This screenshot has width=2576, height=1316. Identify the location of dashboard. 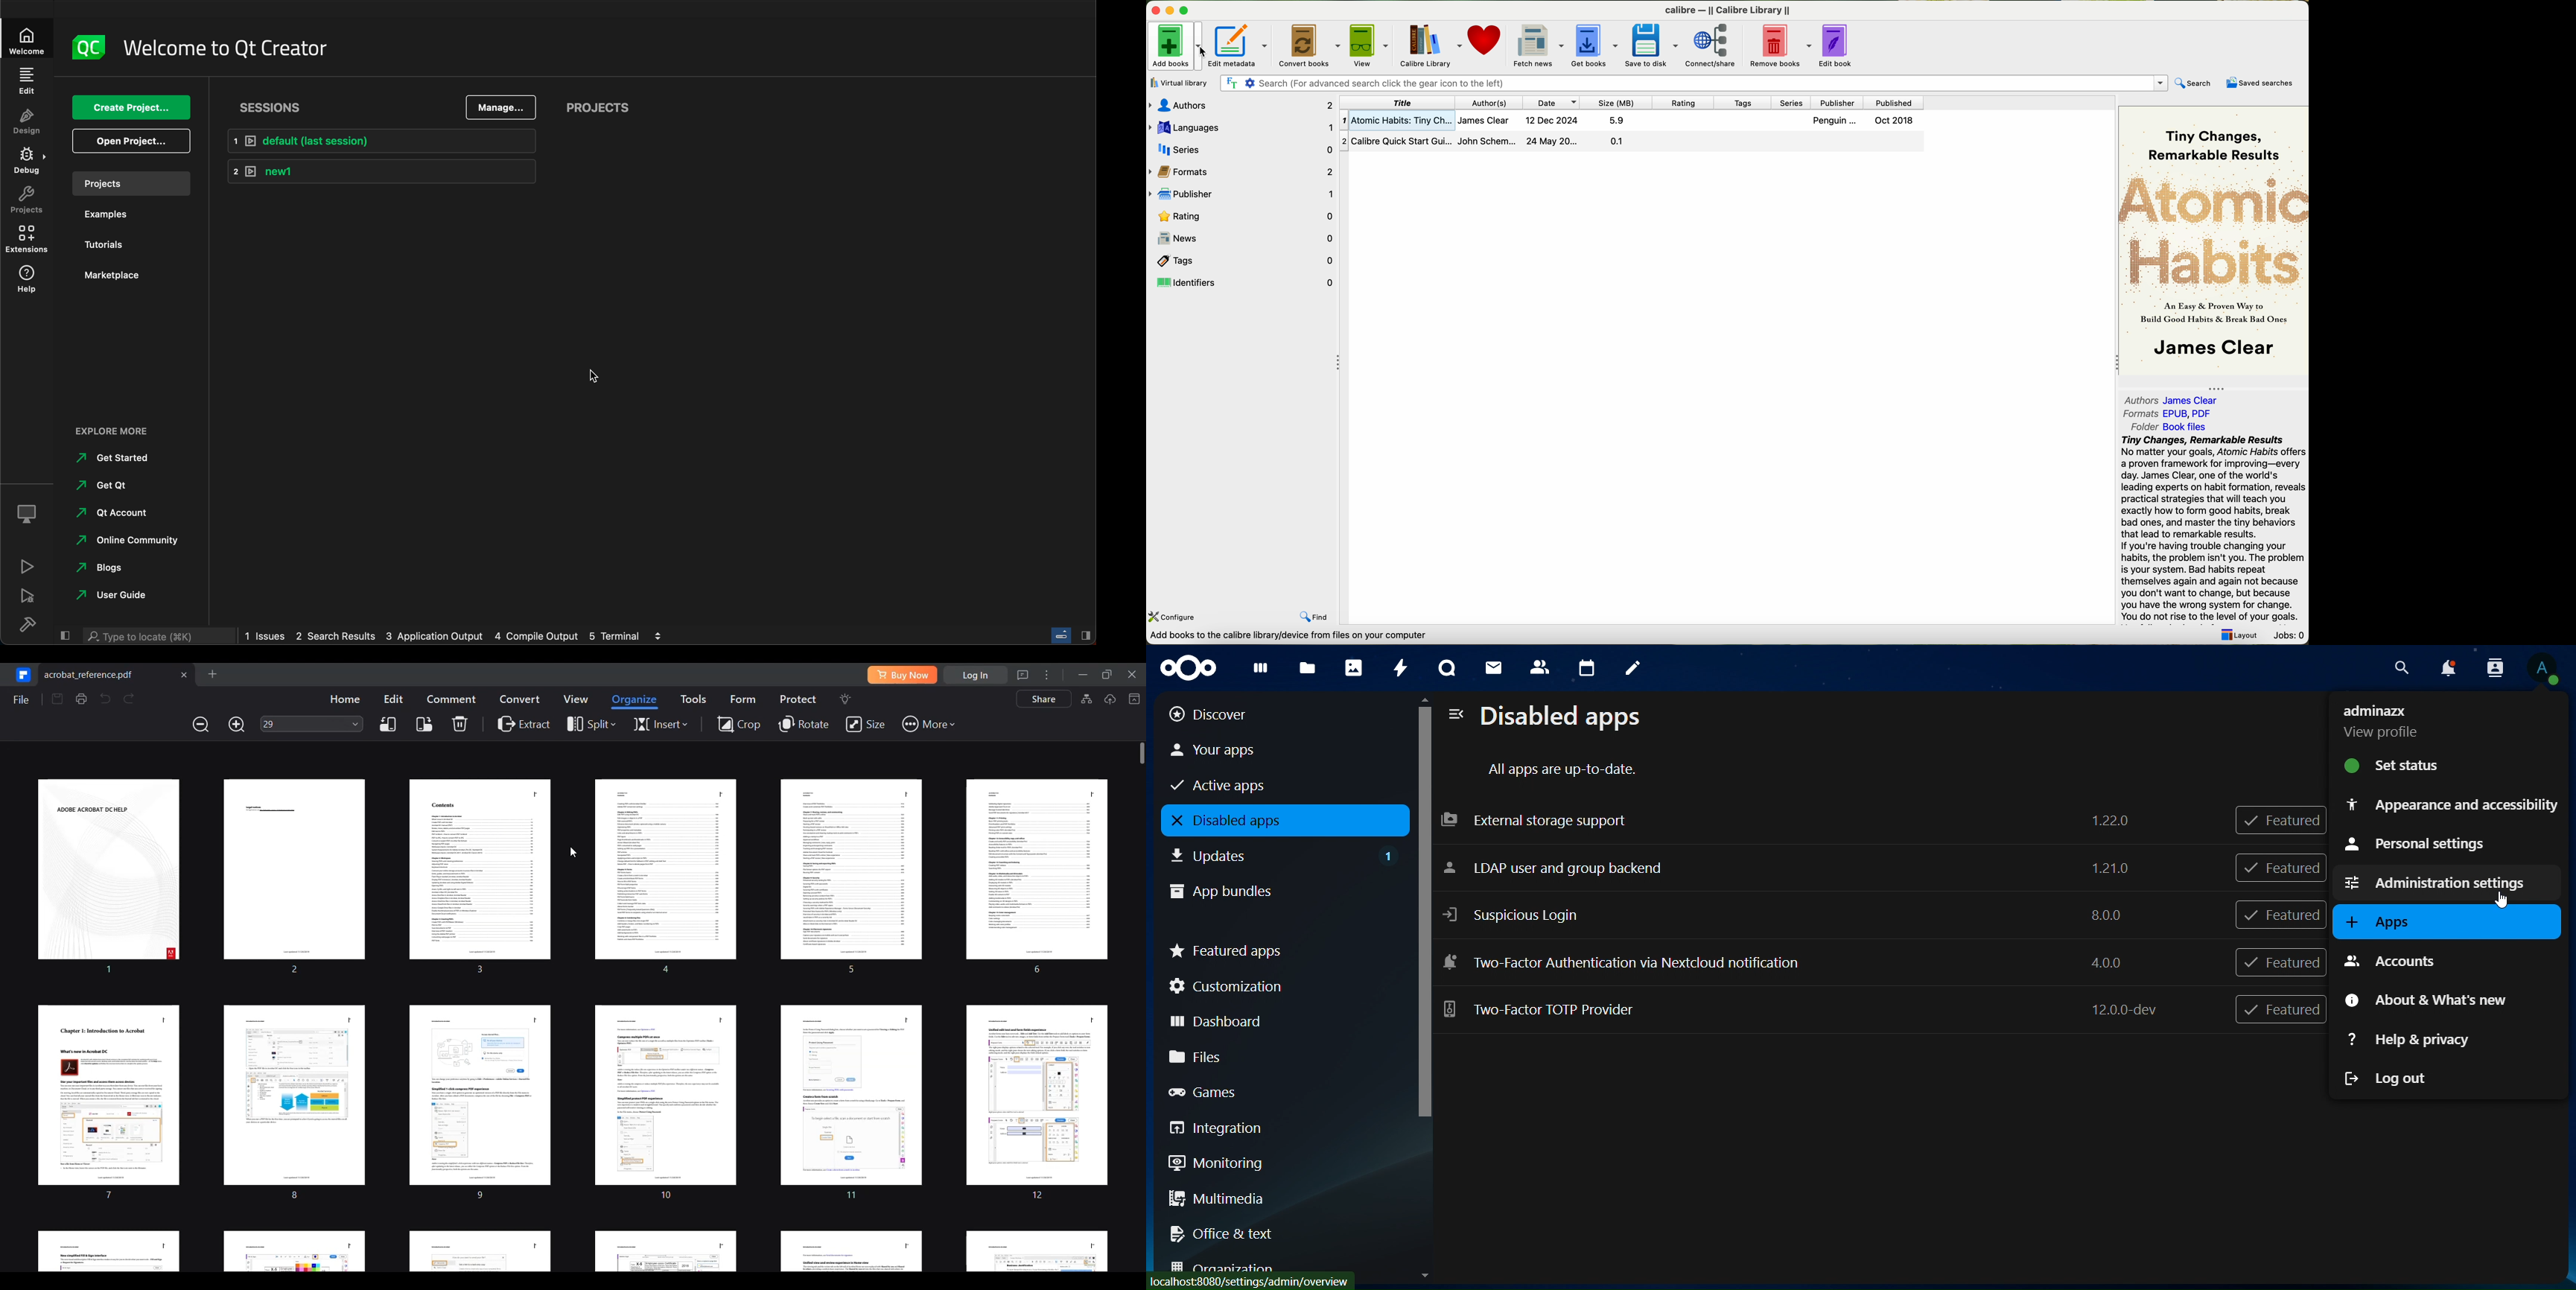
(1273, 1019).